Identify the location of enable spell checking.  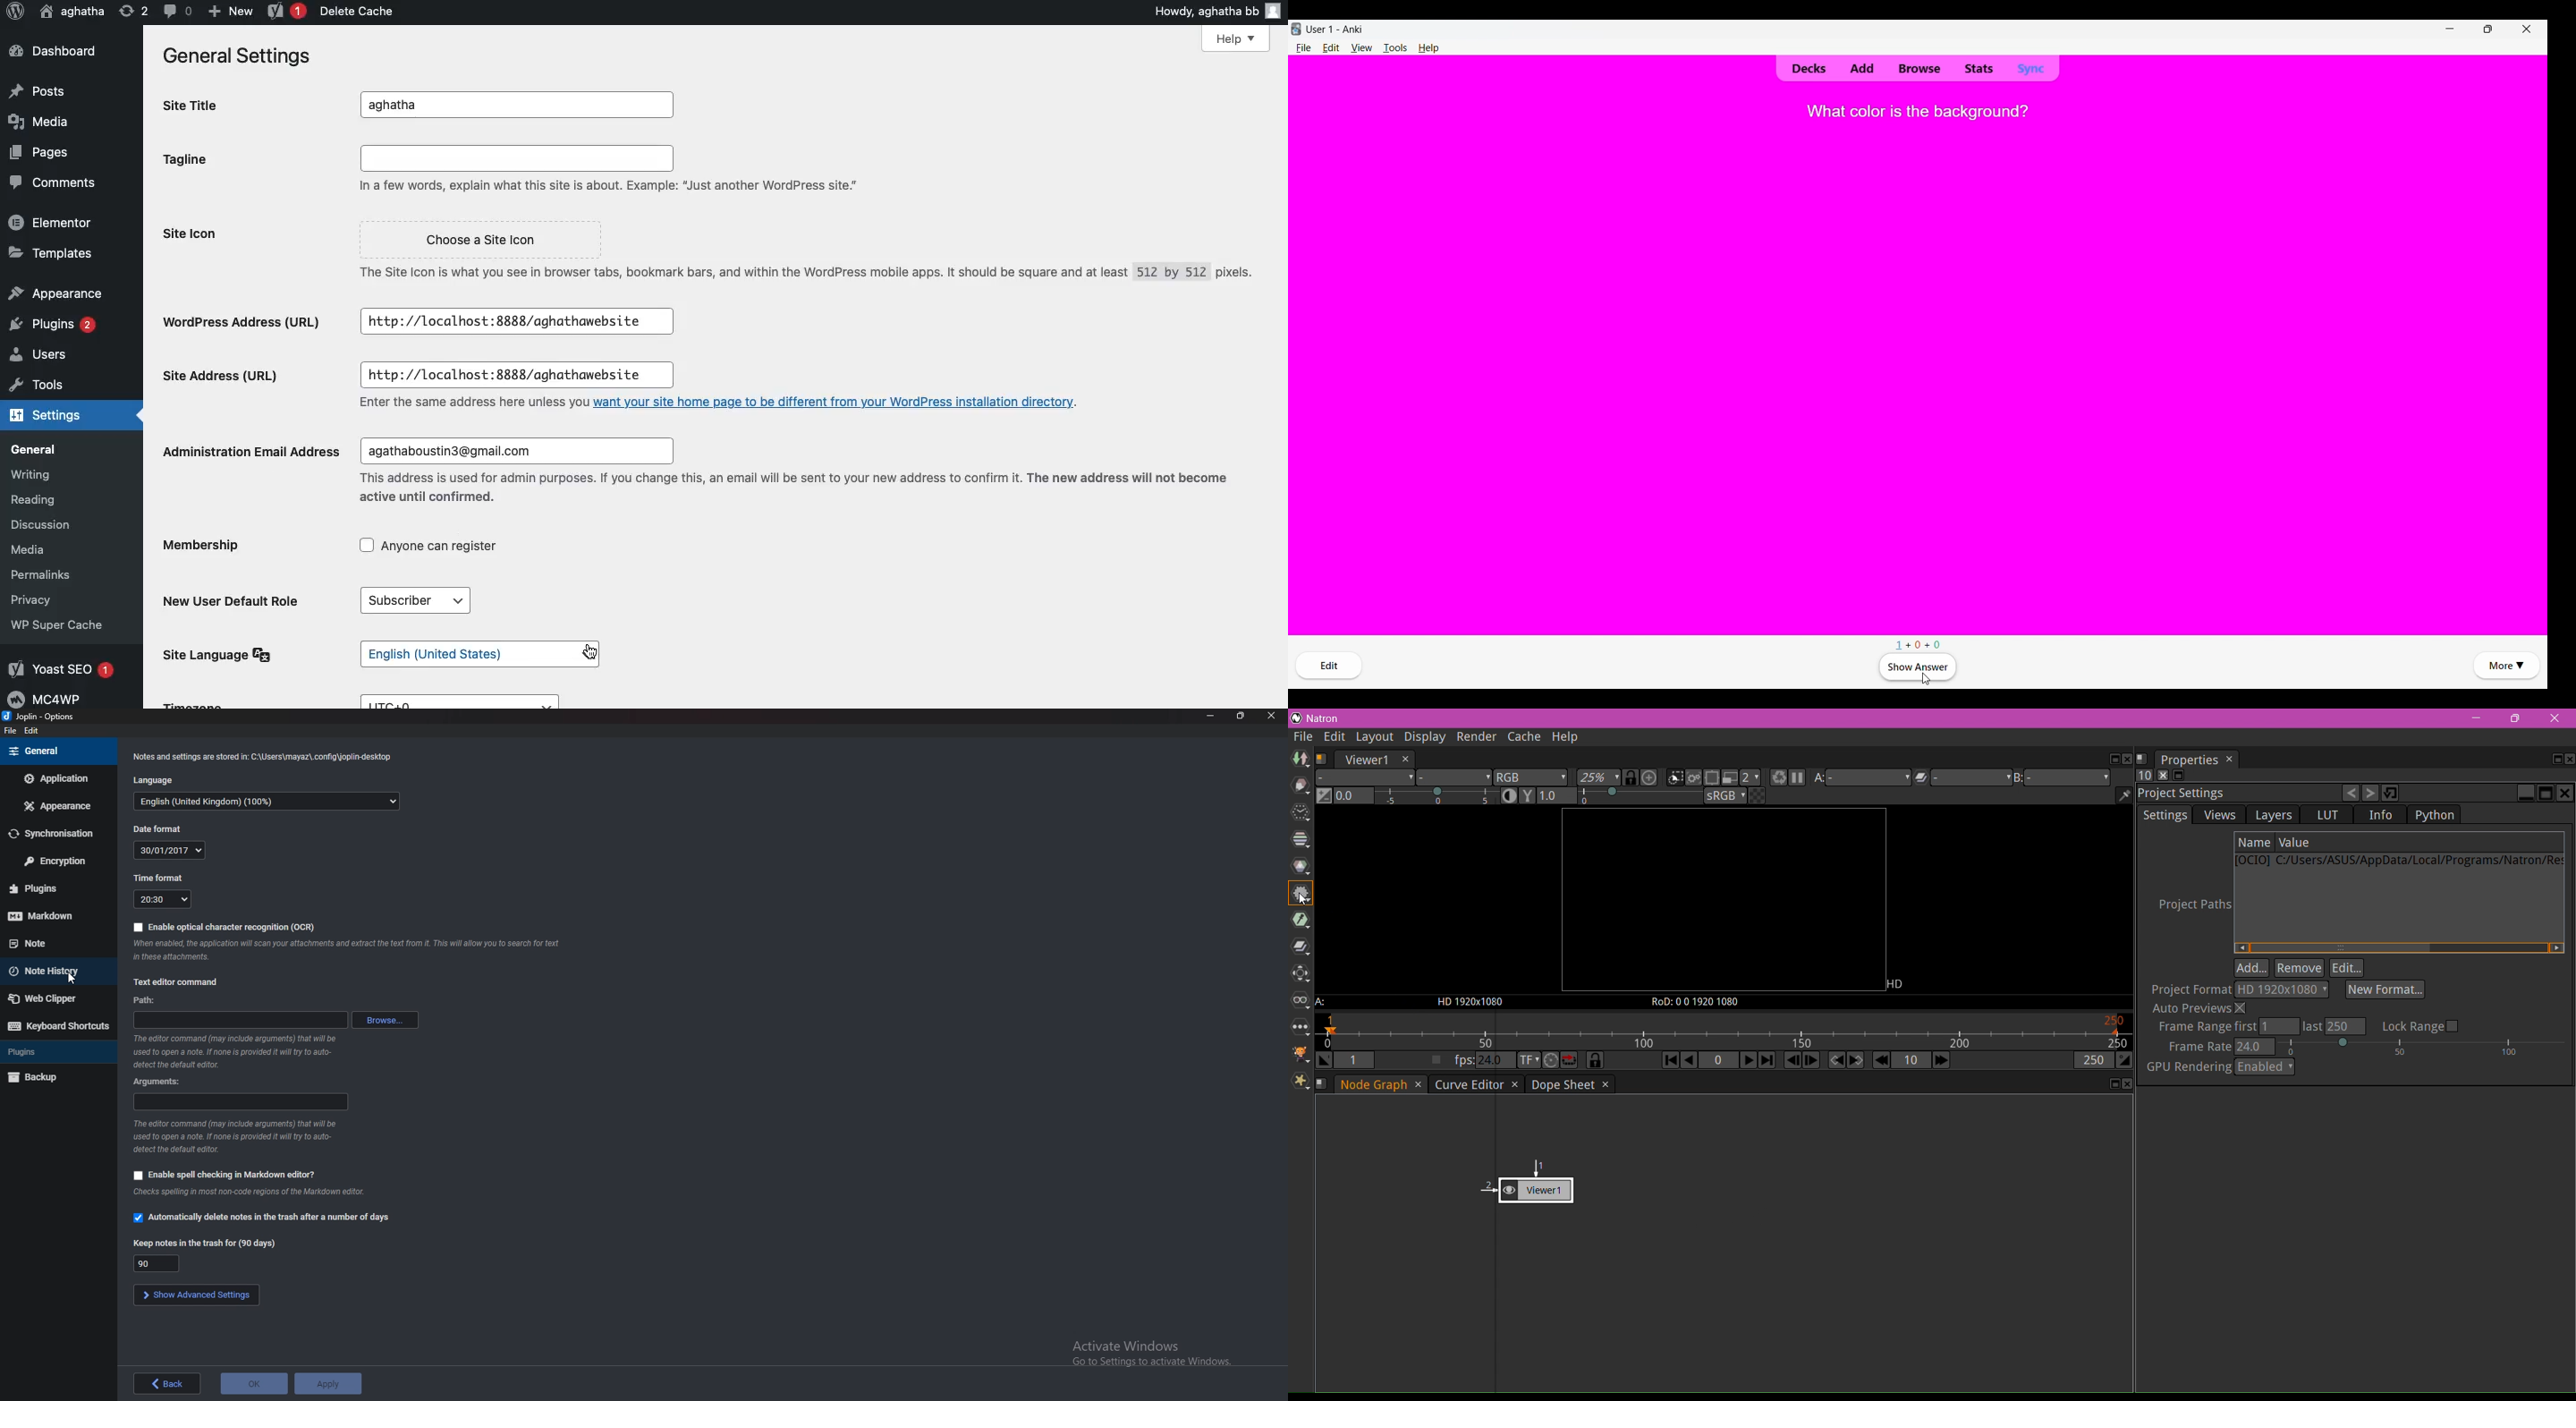
(235, 1174).